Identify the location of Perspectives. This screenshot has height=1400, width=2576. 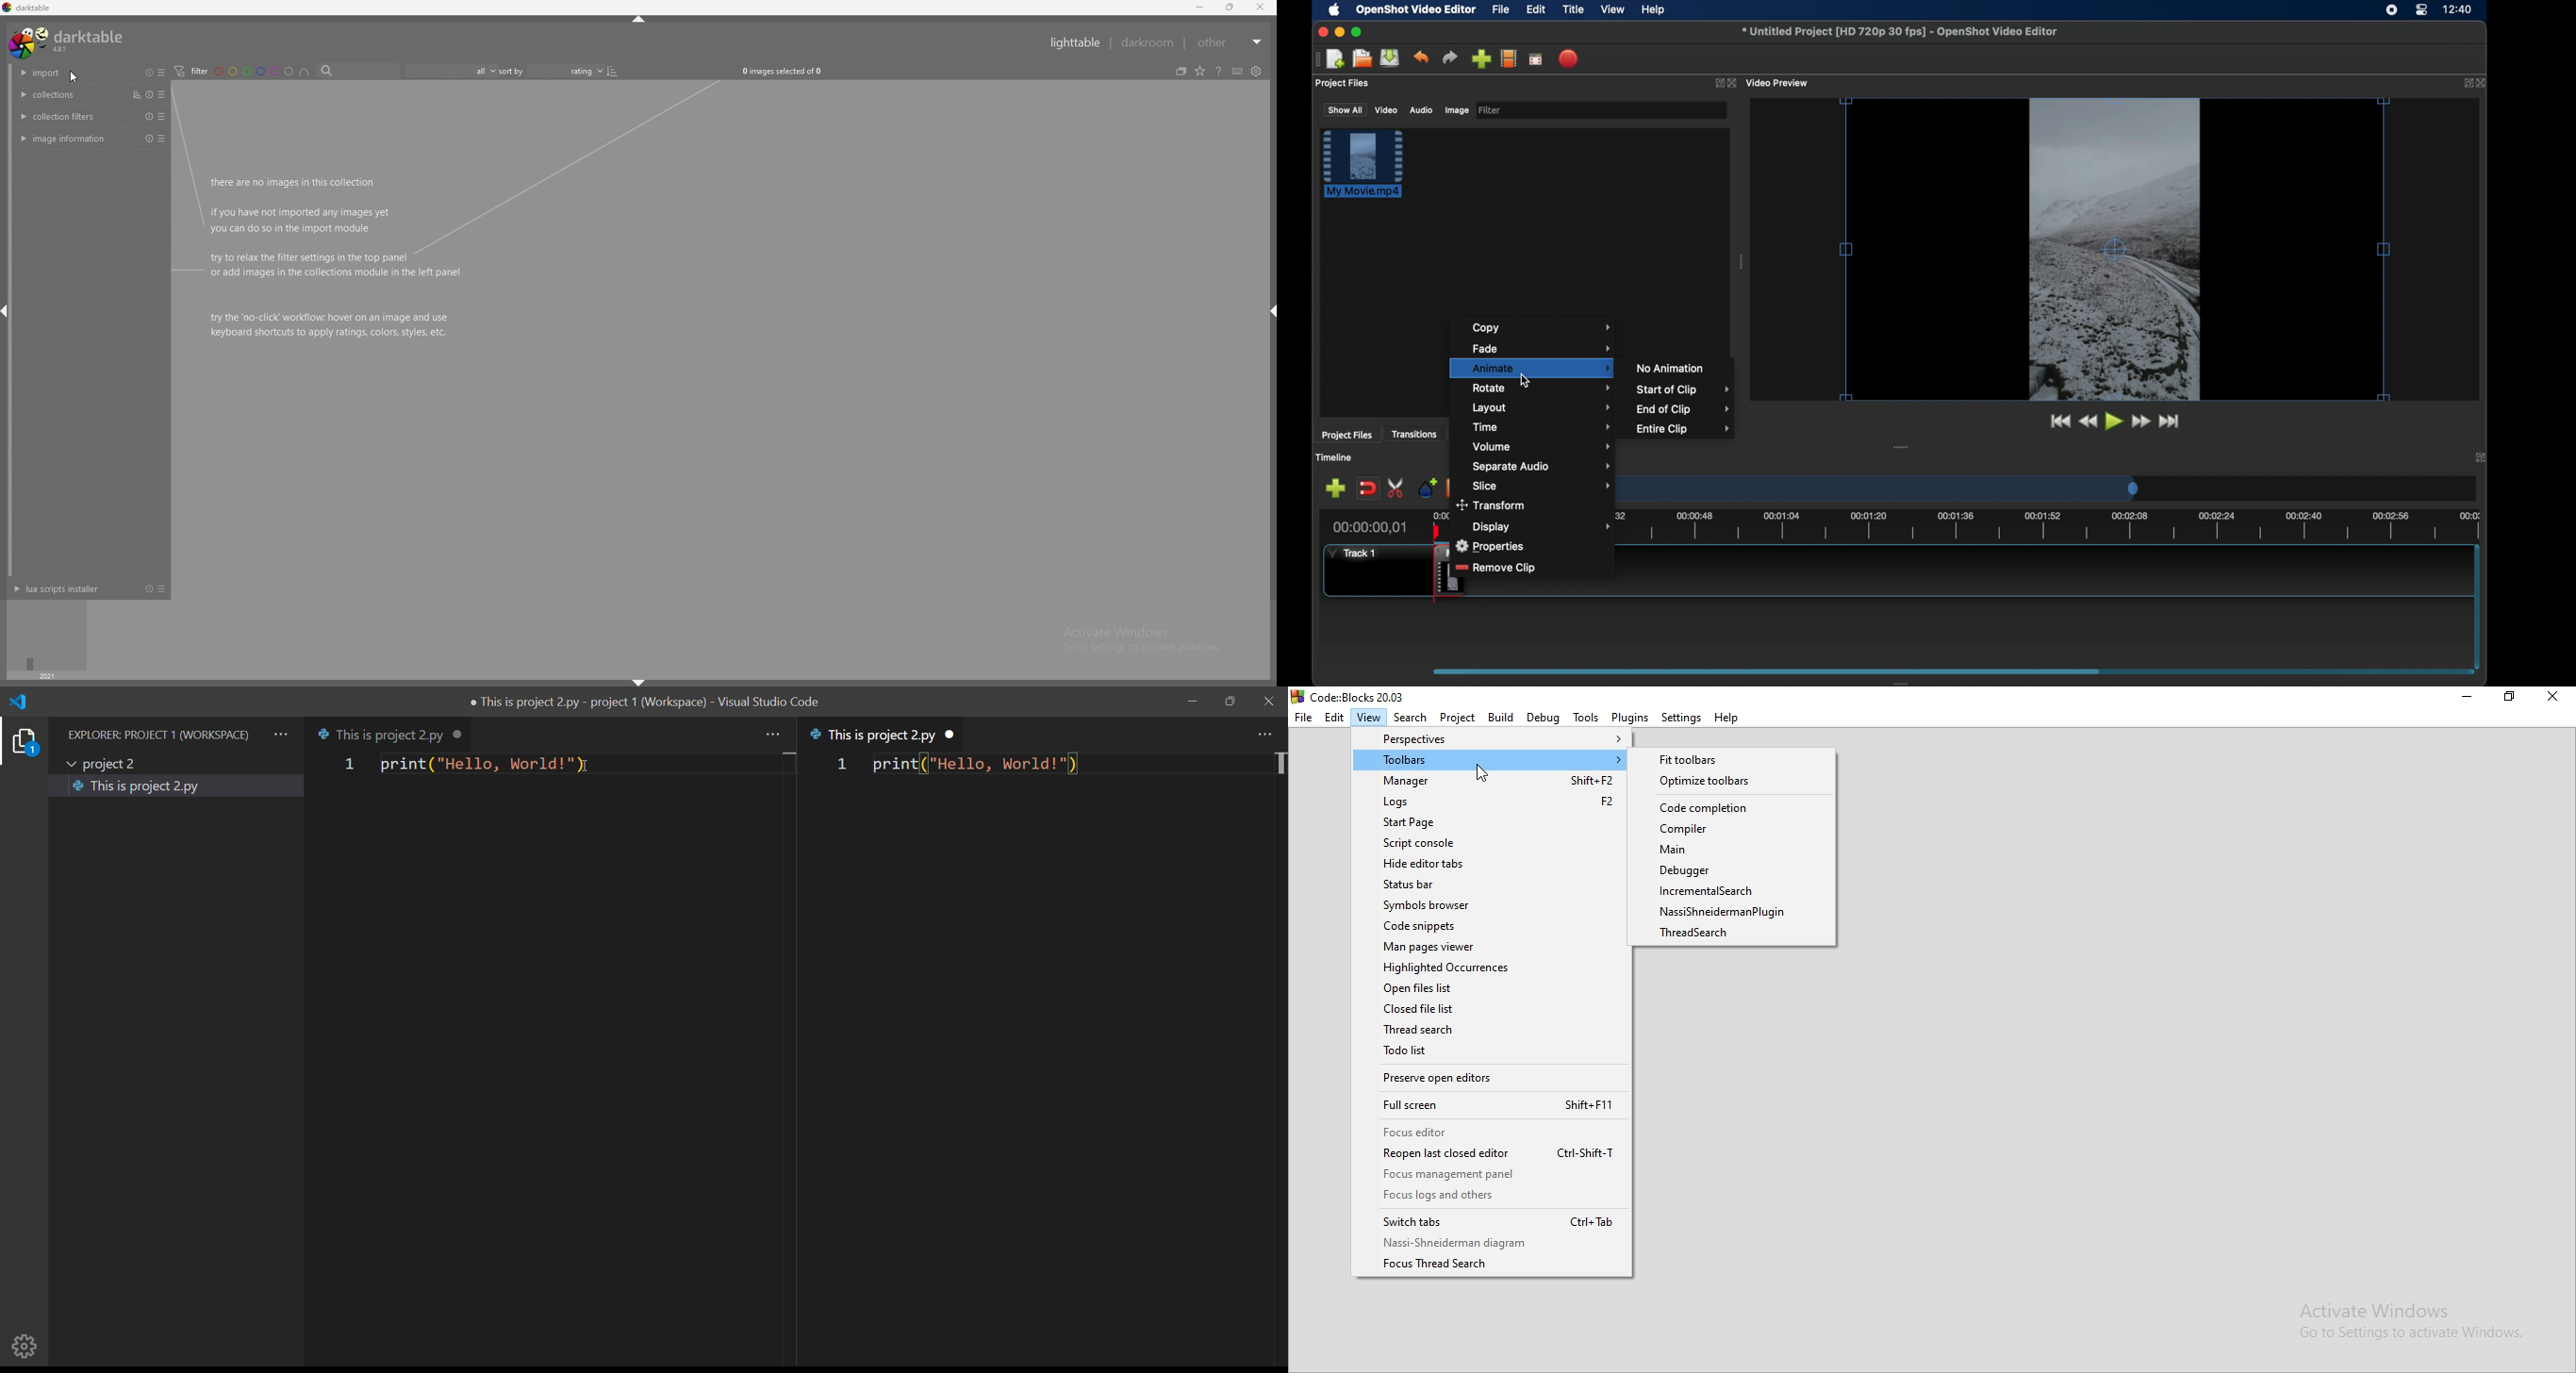
(1490, 737).